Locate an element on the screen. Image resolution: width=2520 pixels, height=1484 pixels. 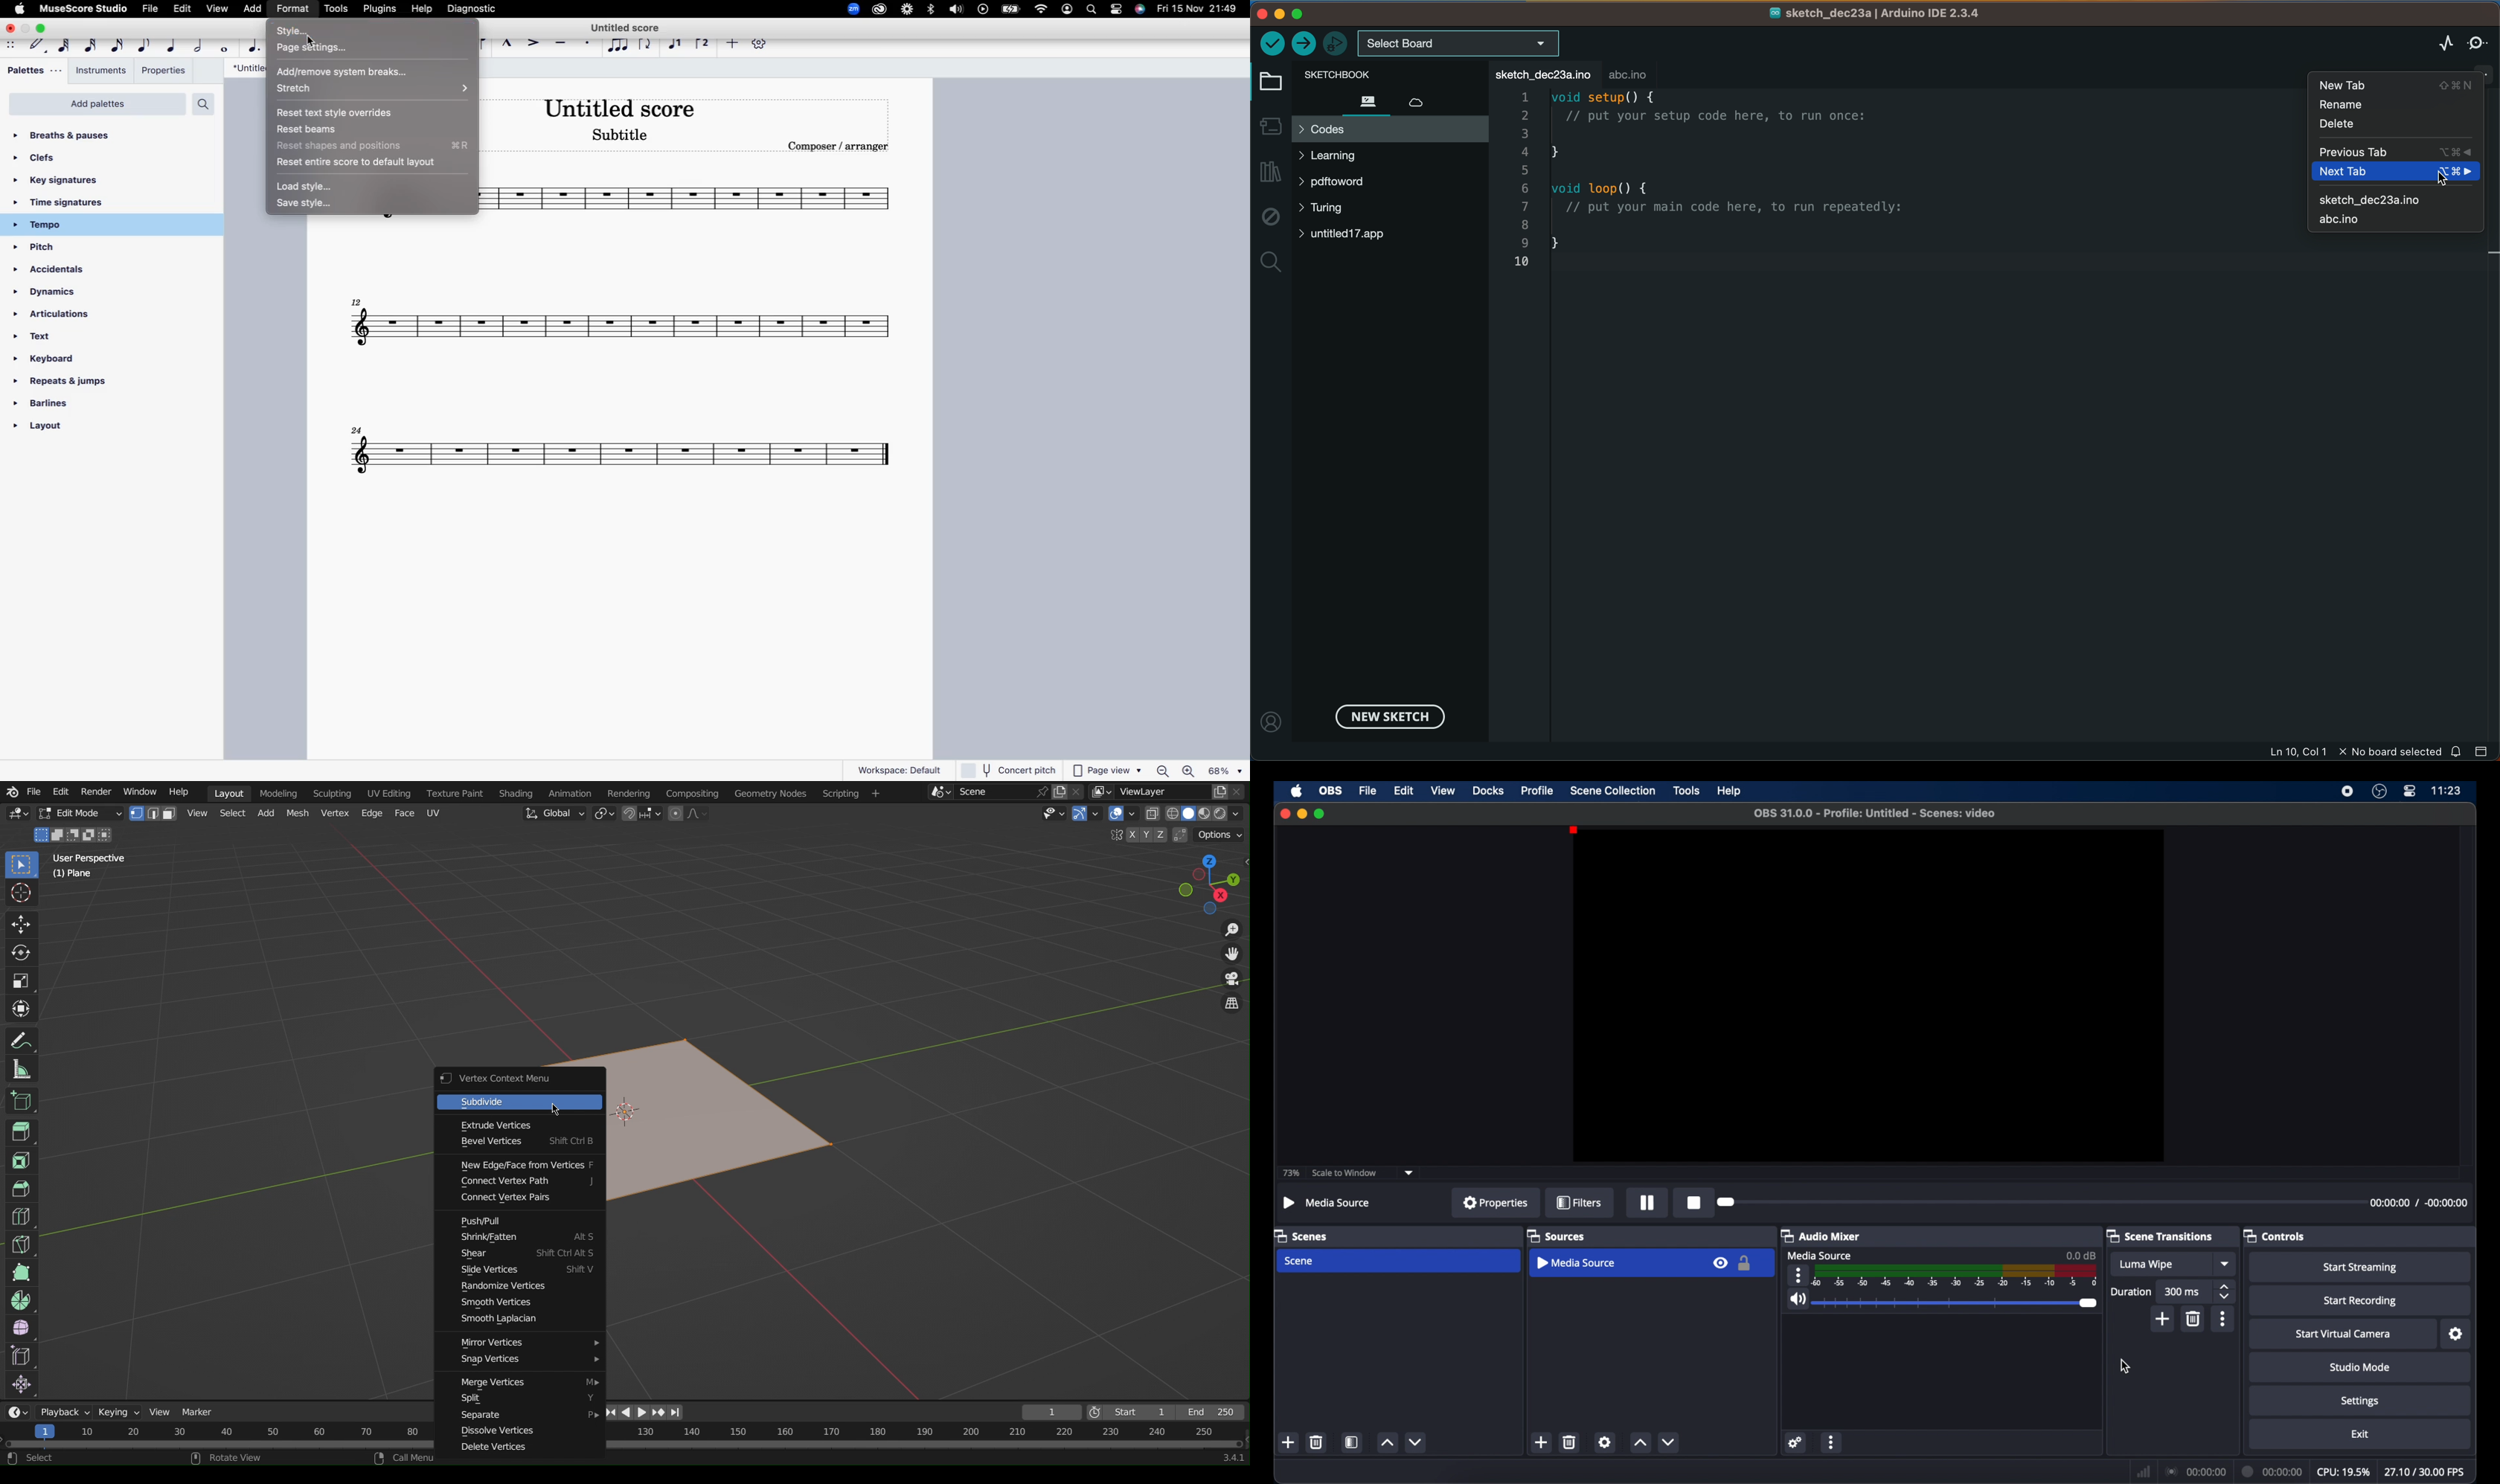
help is located at coordinates (1730, 791).